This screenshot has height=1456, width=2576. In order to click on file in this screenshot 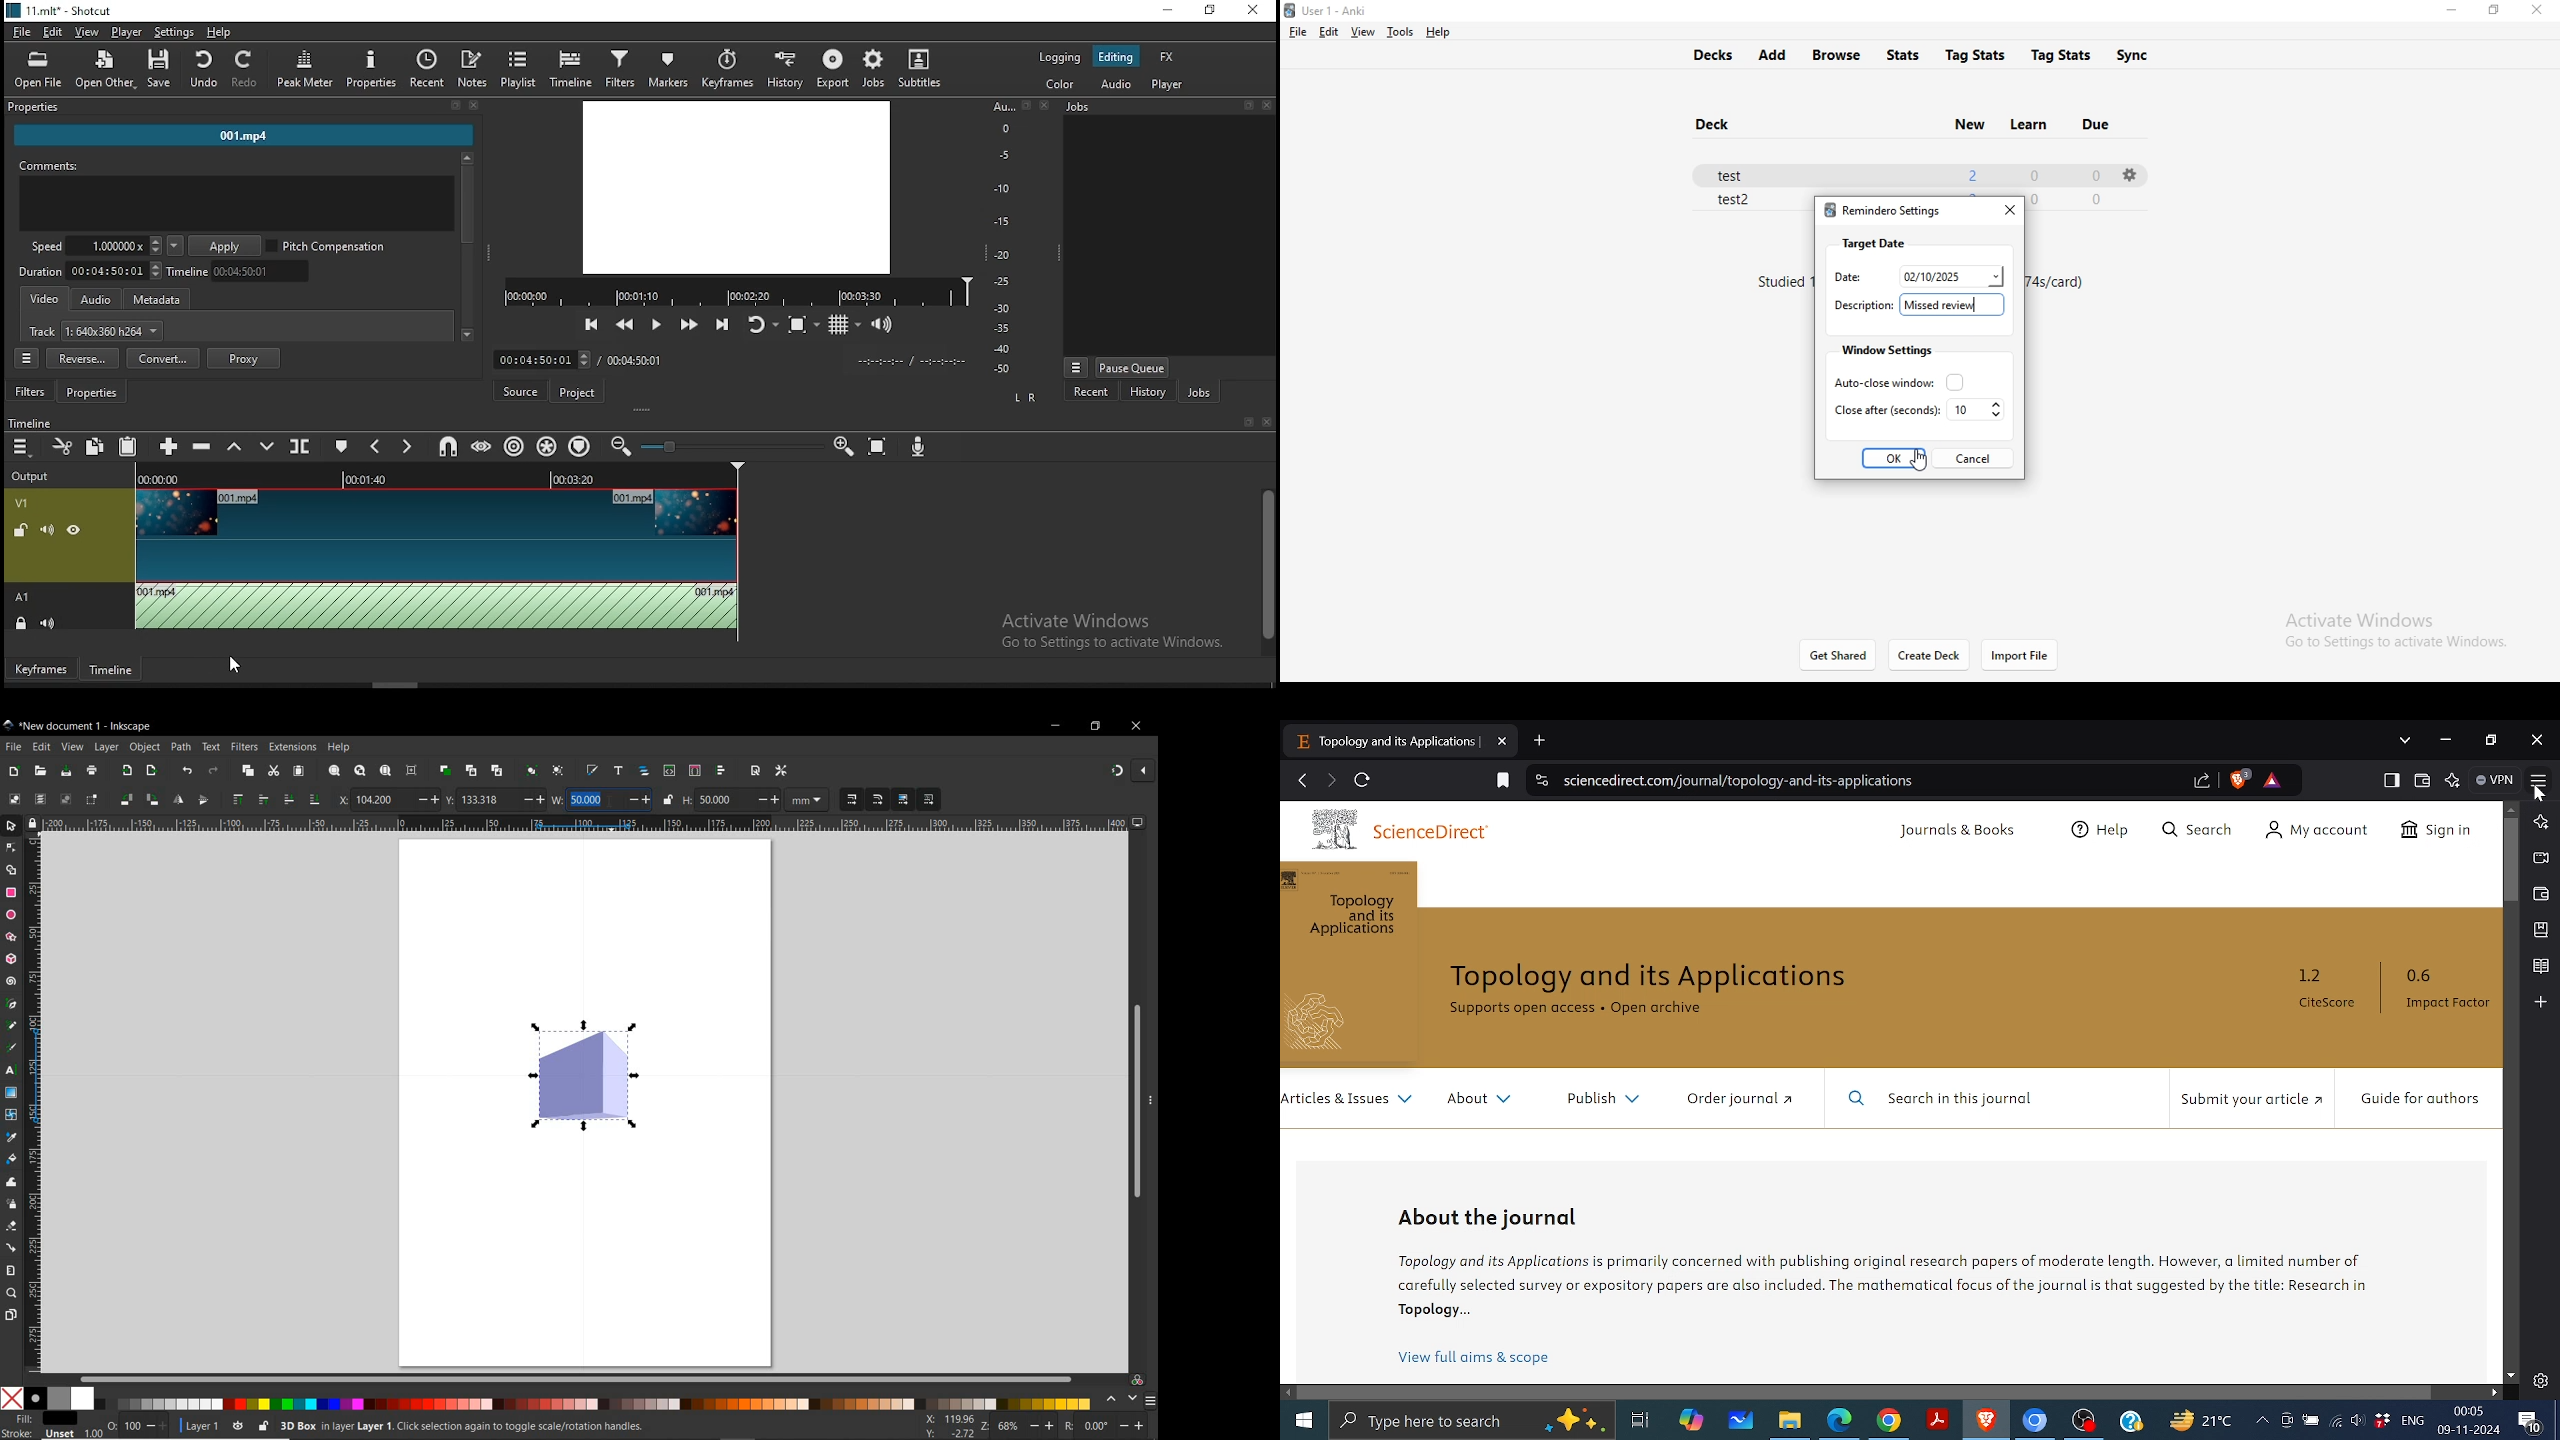, I will do `click(1298, 32)`.